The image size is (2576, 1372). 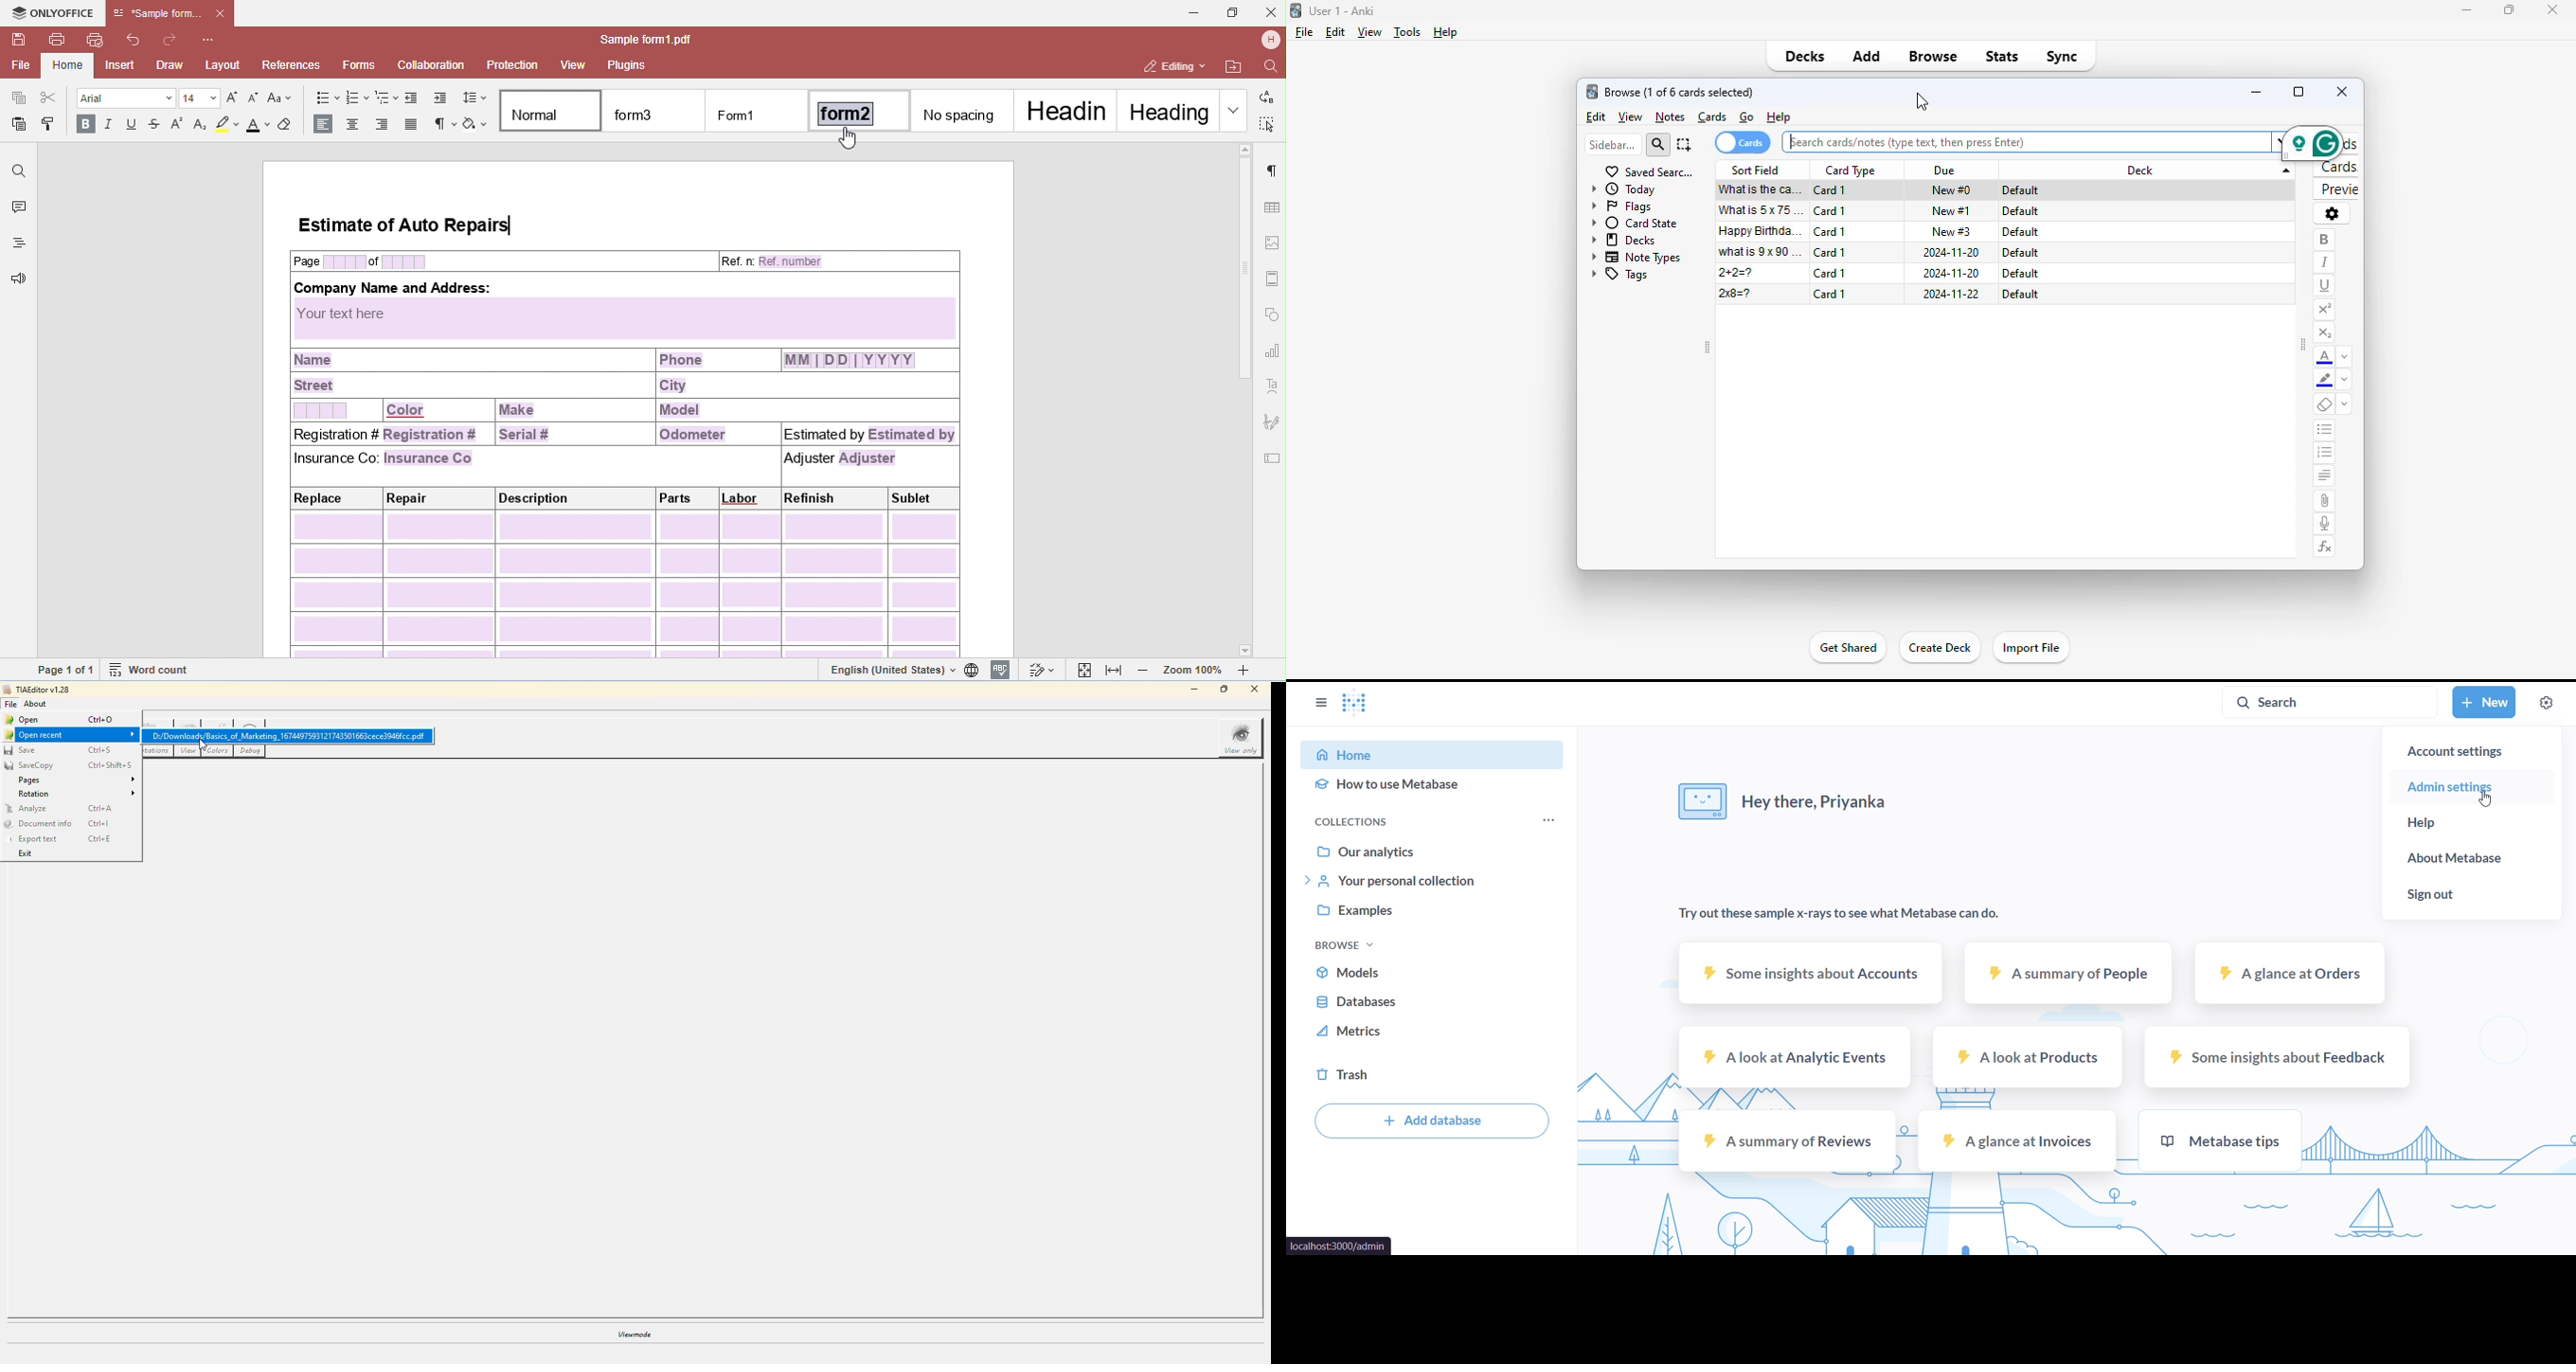 What do you see at coordinates (100, 822) in the screenshot?
I see `ctrl+l` at bounding box center [100, 822].